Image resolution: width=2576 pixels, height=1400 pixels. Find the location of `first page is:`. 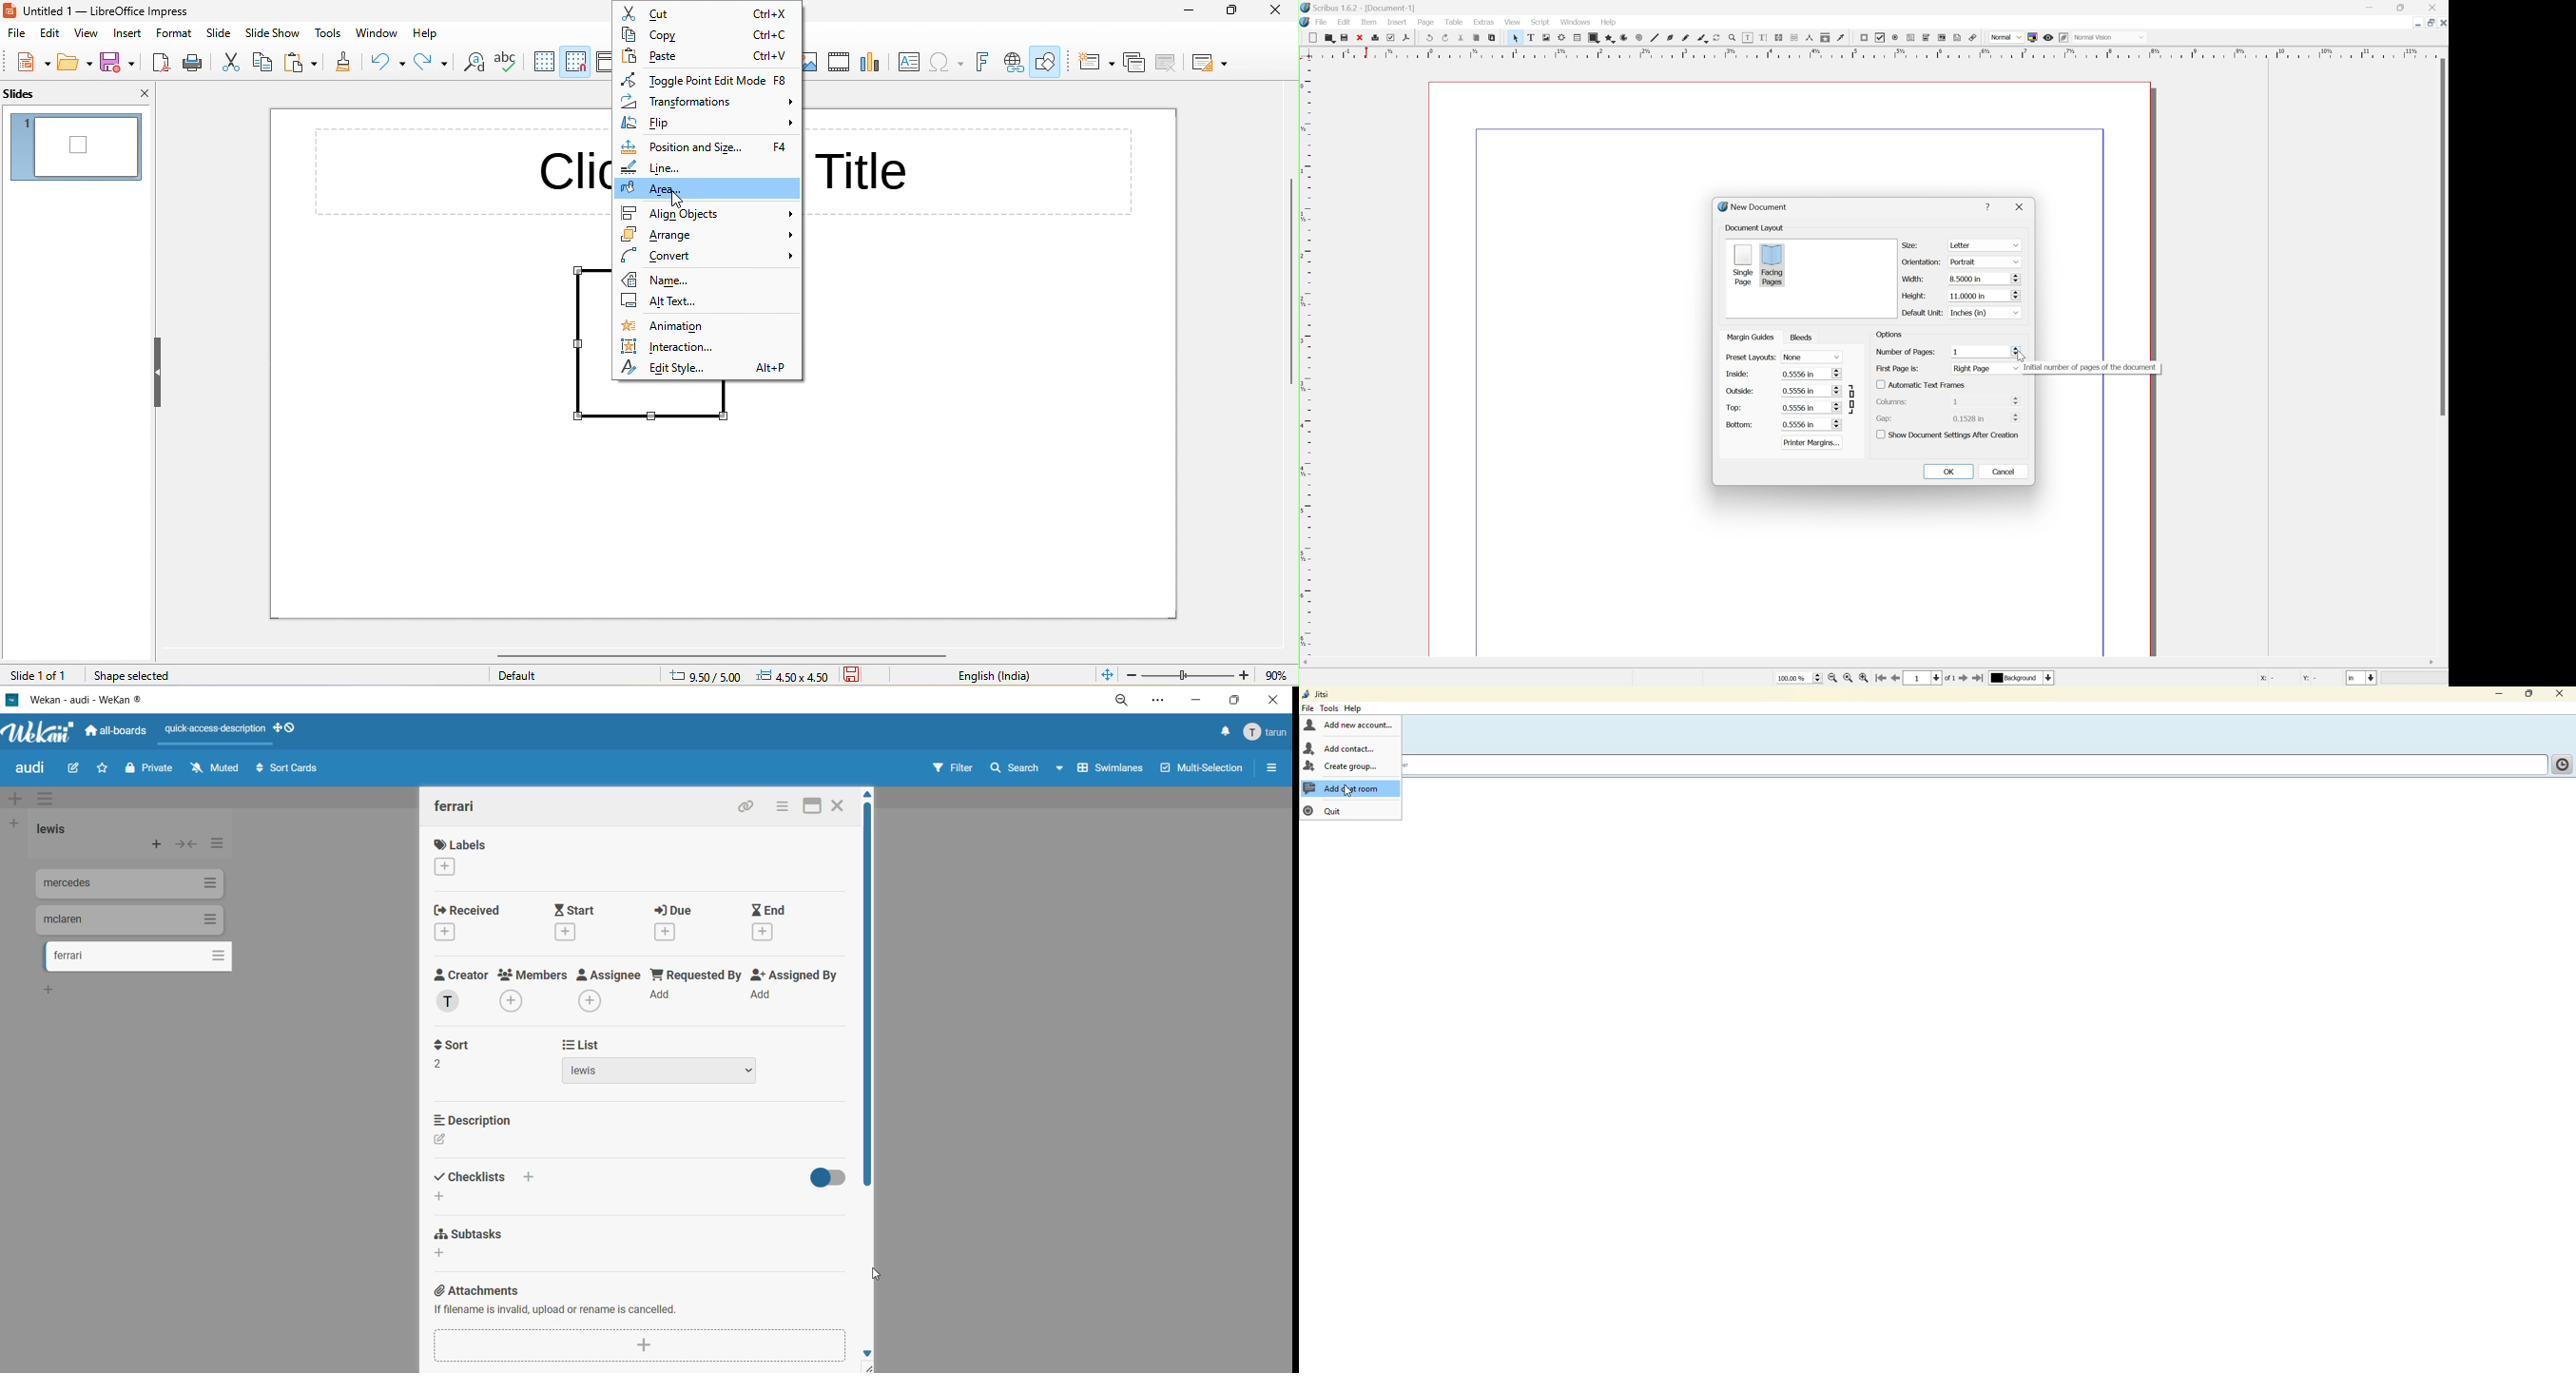

first page is: is located at coordinates (1898, 368).